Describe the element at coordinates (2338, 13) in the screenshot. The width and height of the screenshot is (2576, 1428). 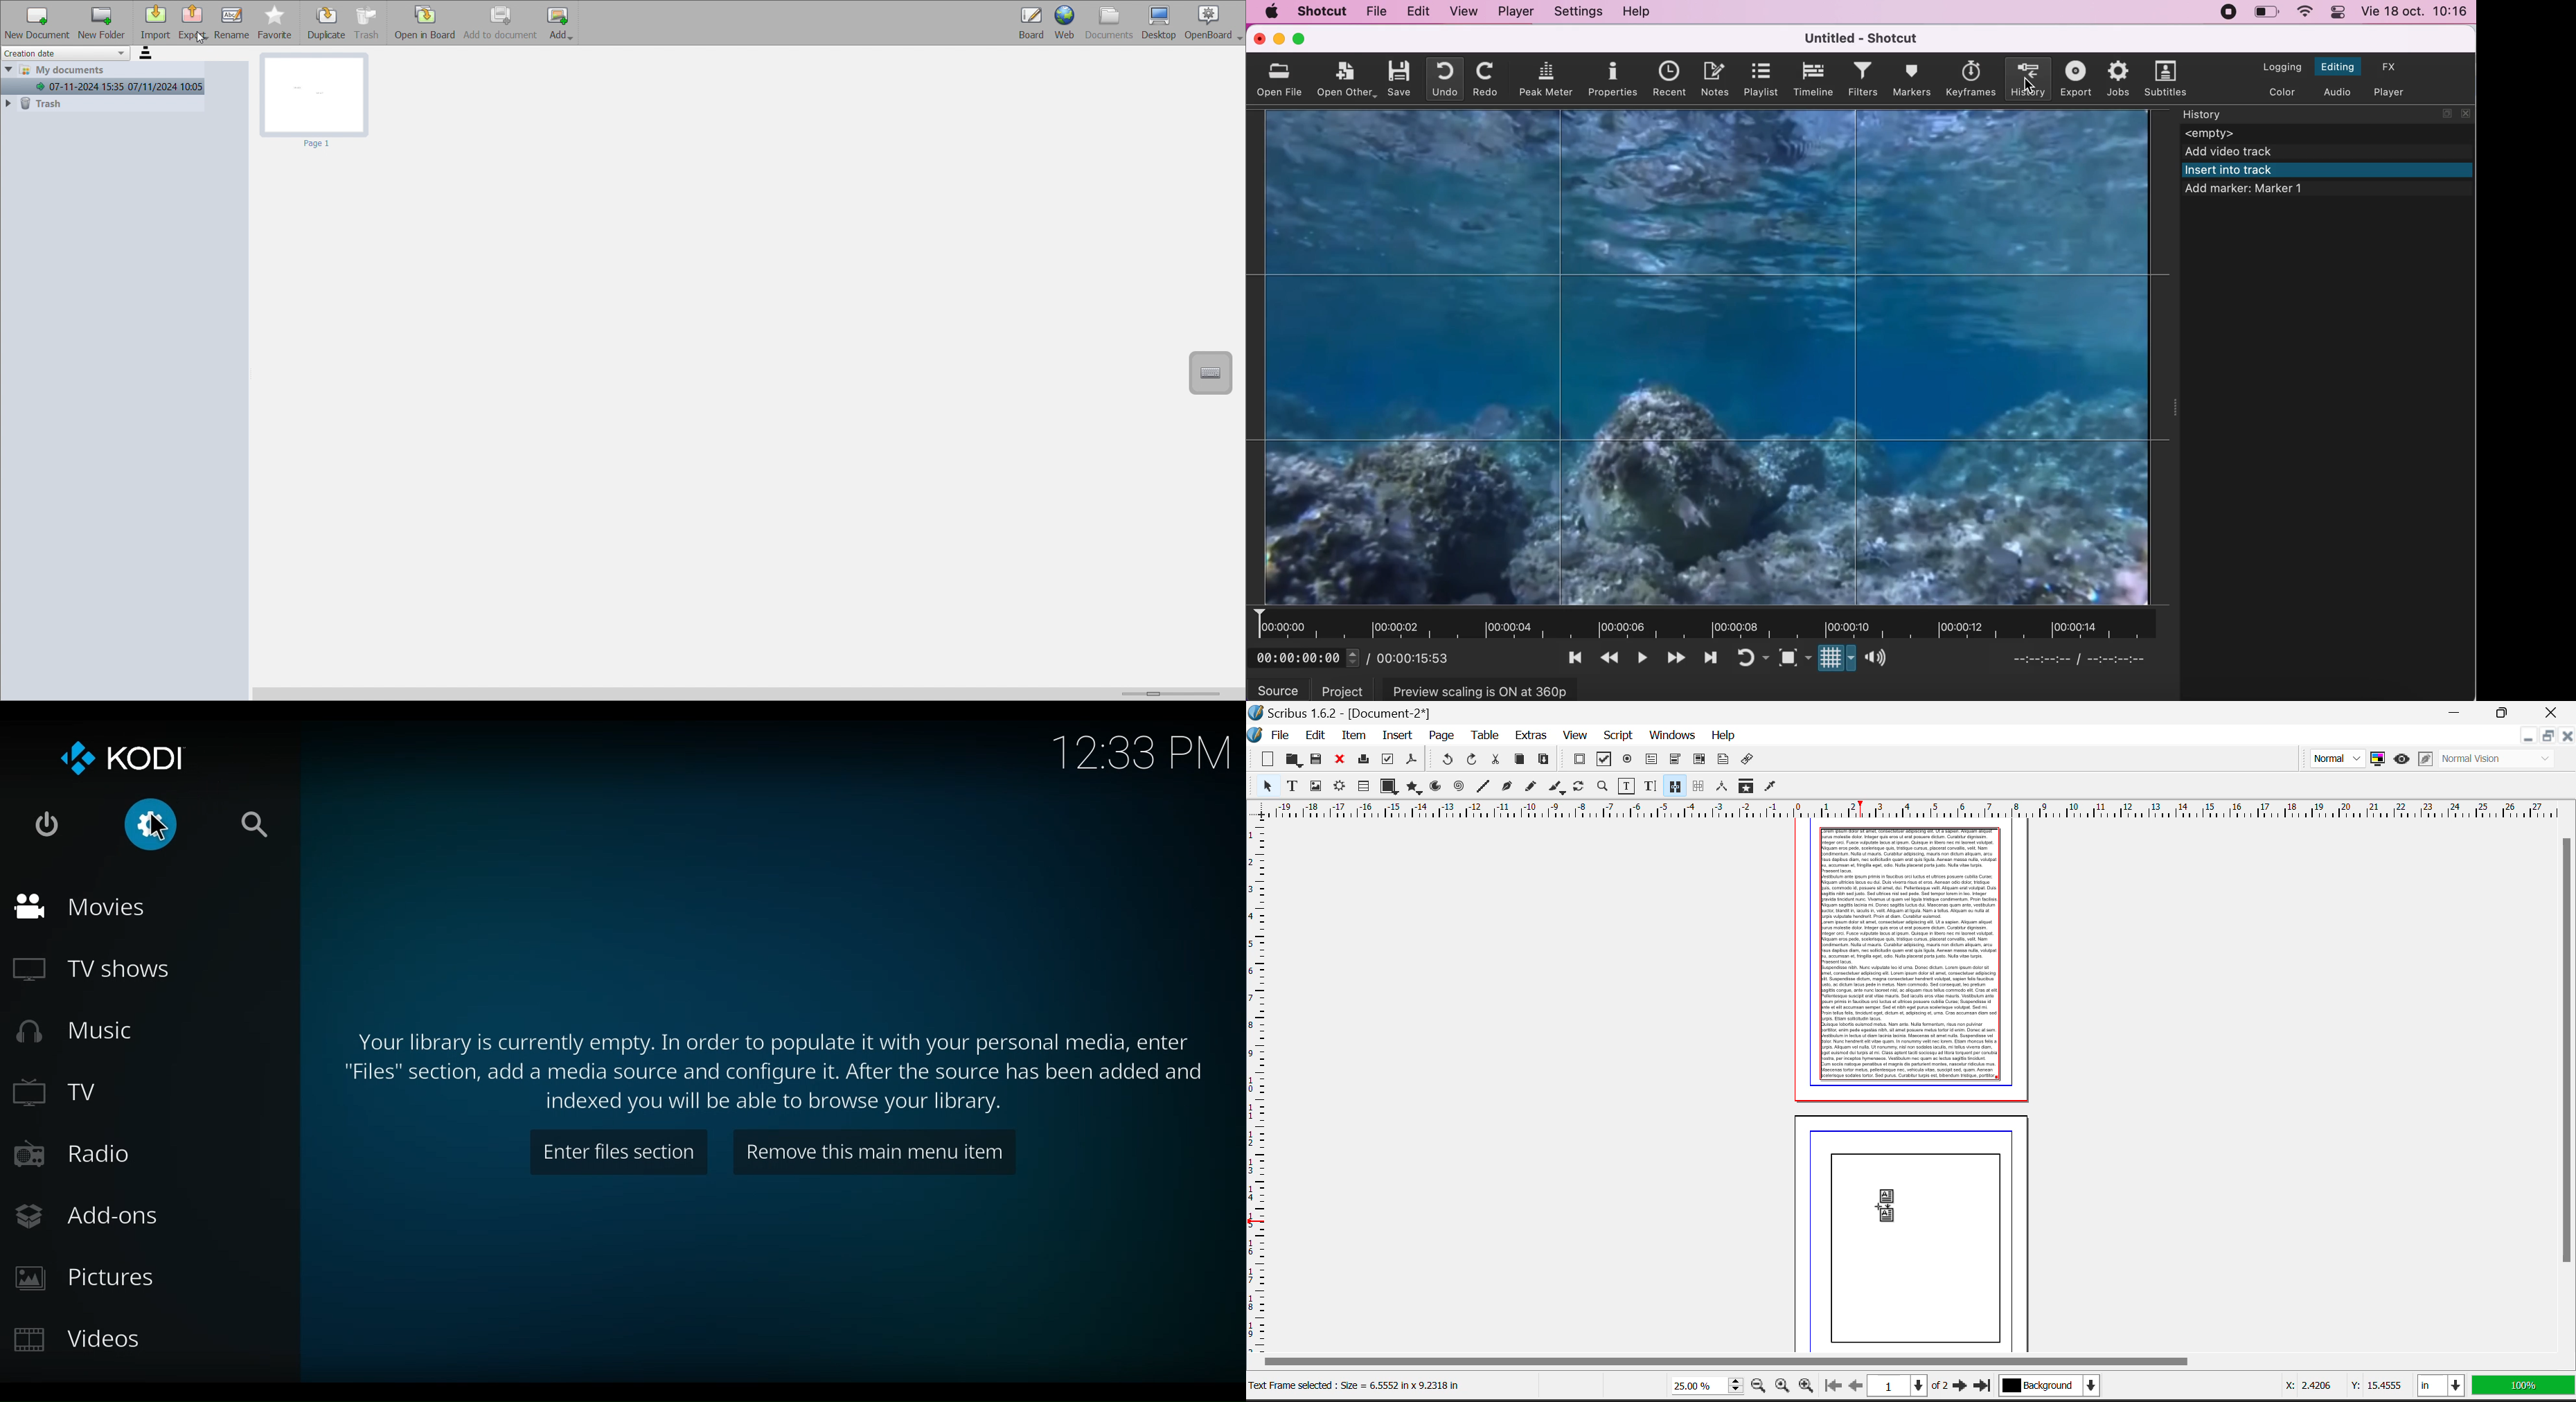
I see `panel control` at that location.